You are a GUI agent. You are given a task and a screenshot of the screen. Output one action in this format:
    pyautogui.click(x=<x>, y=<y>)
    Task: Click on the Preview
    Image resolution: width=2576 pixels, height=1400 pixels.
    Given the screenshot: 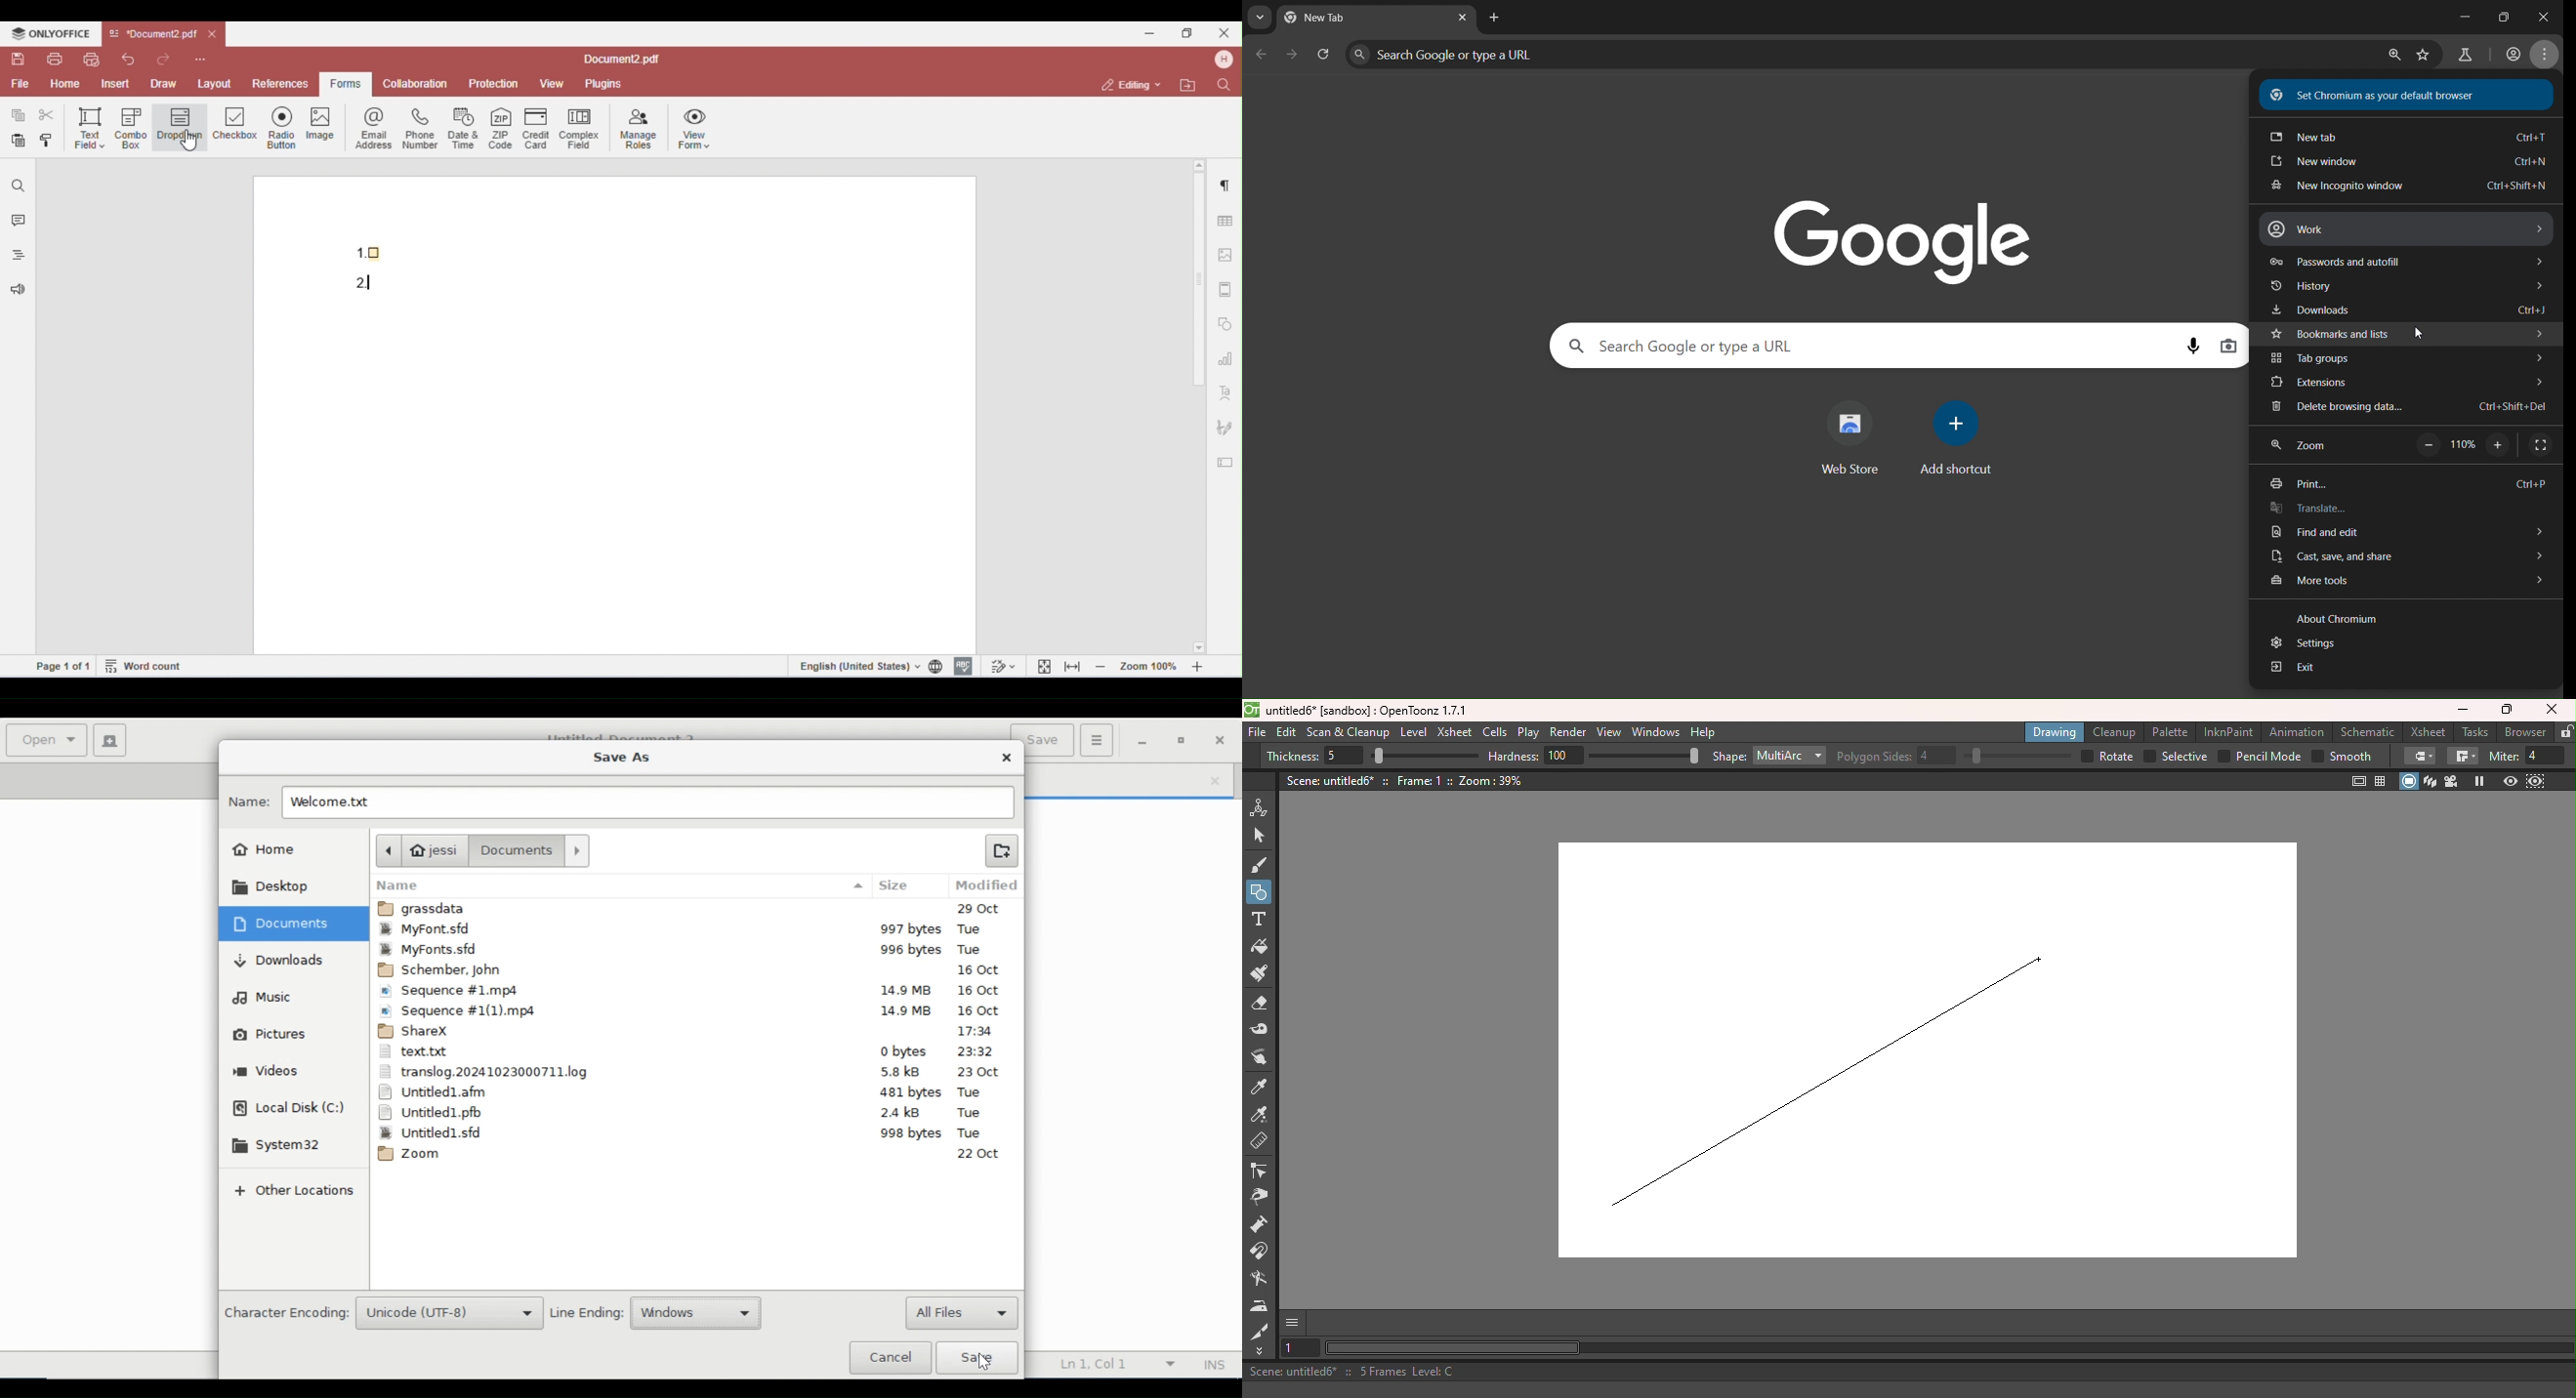 What is the action you would take?
    pyautogui.click(x=2510, y=782)
    